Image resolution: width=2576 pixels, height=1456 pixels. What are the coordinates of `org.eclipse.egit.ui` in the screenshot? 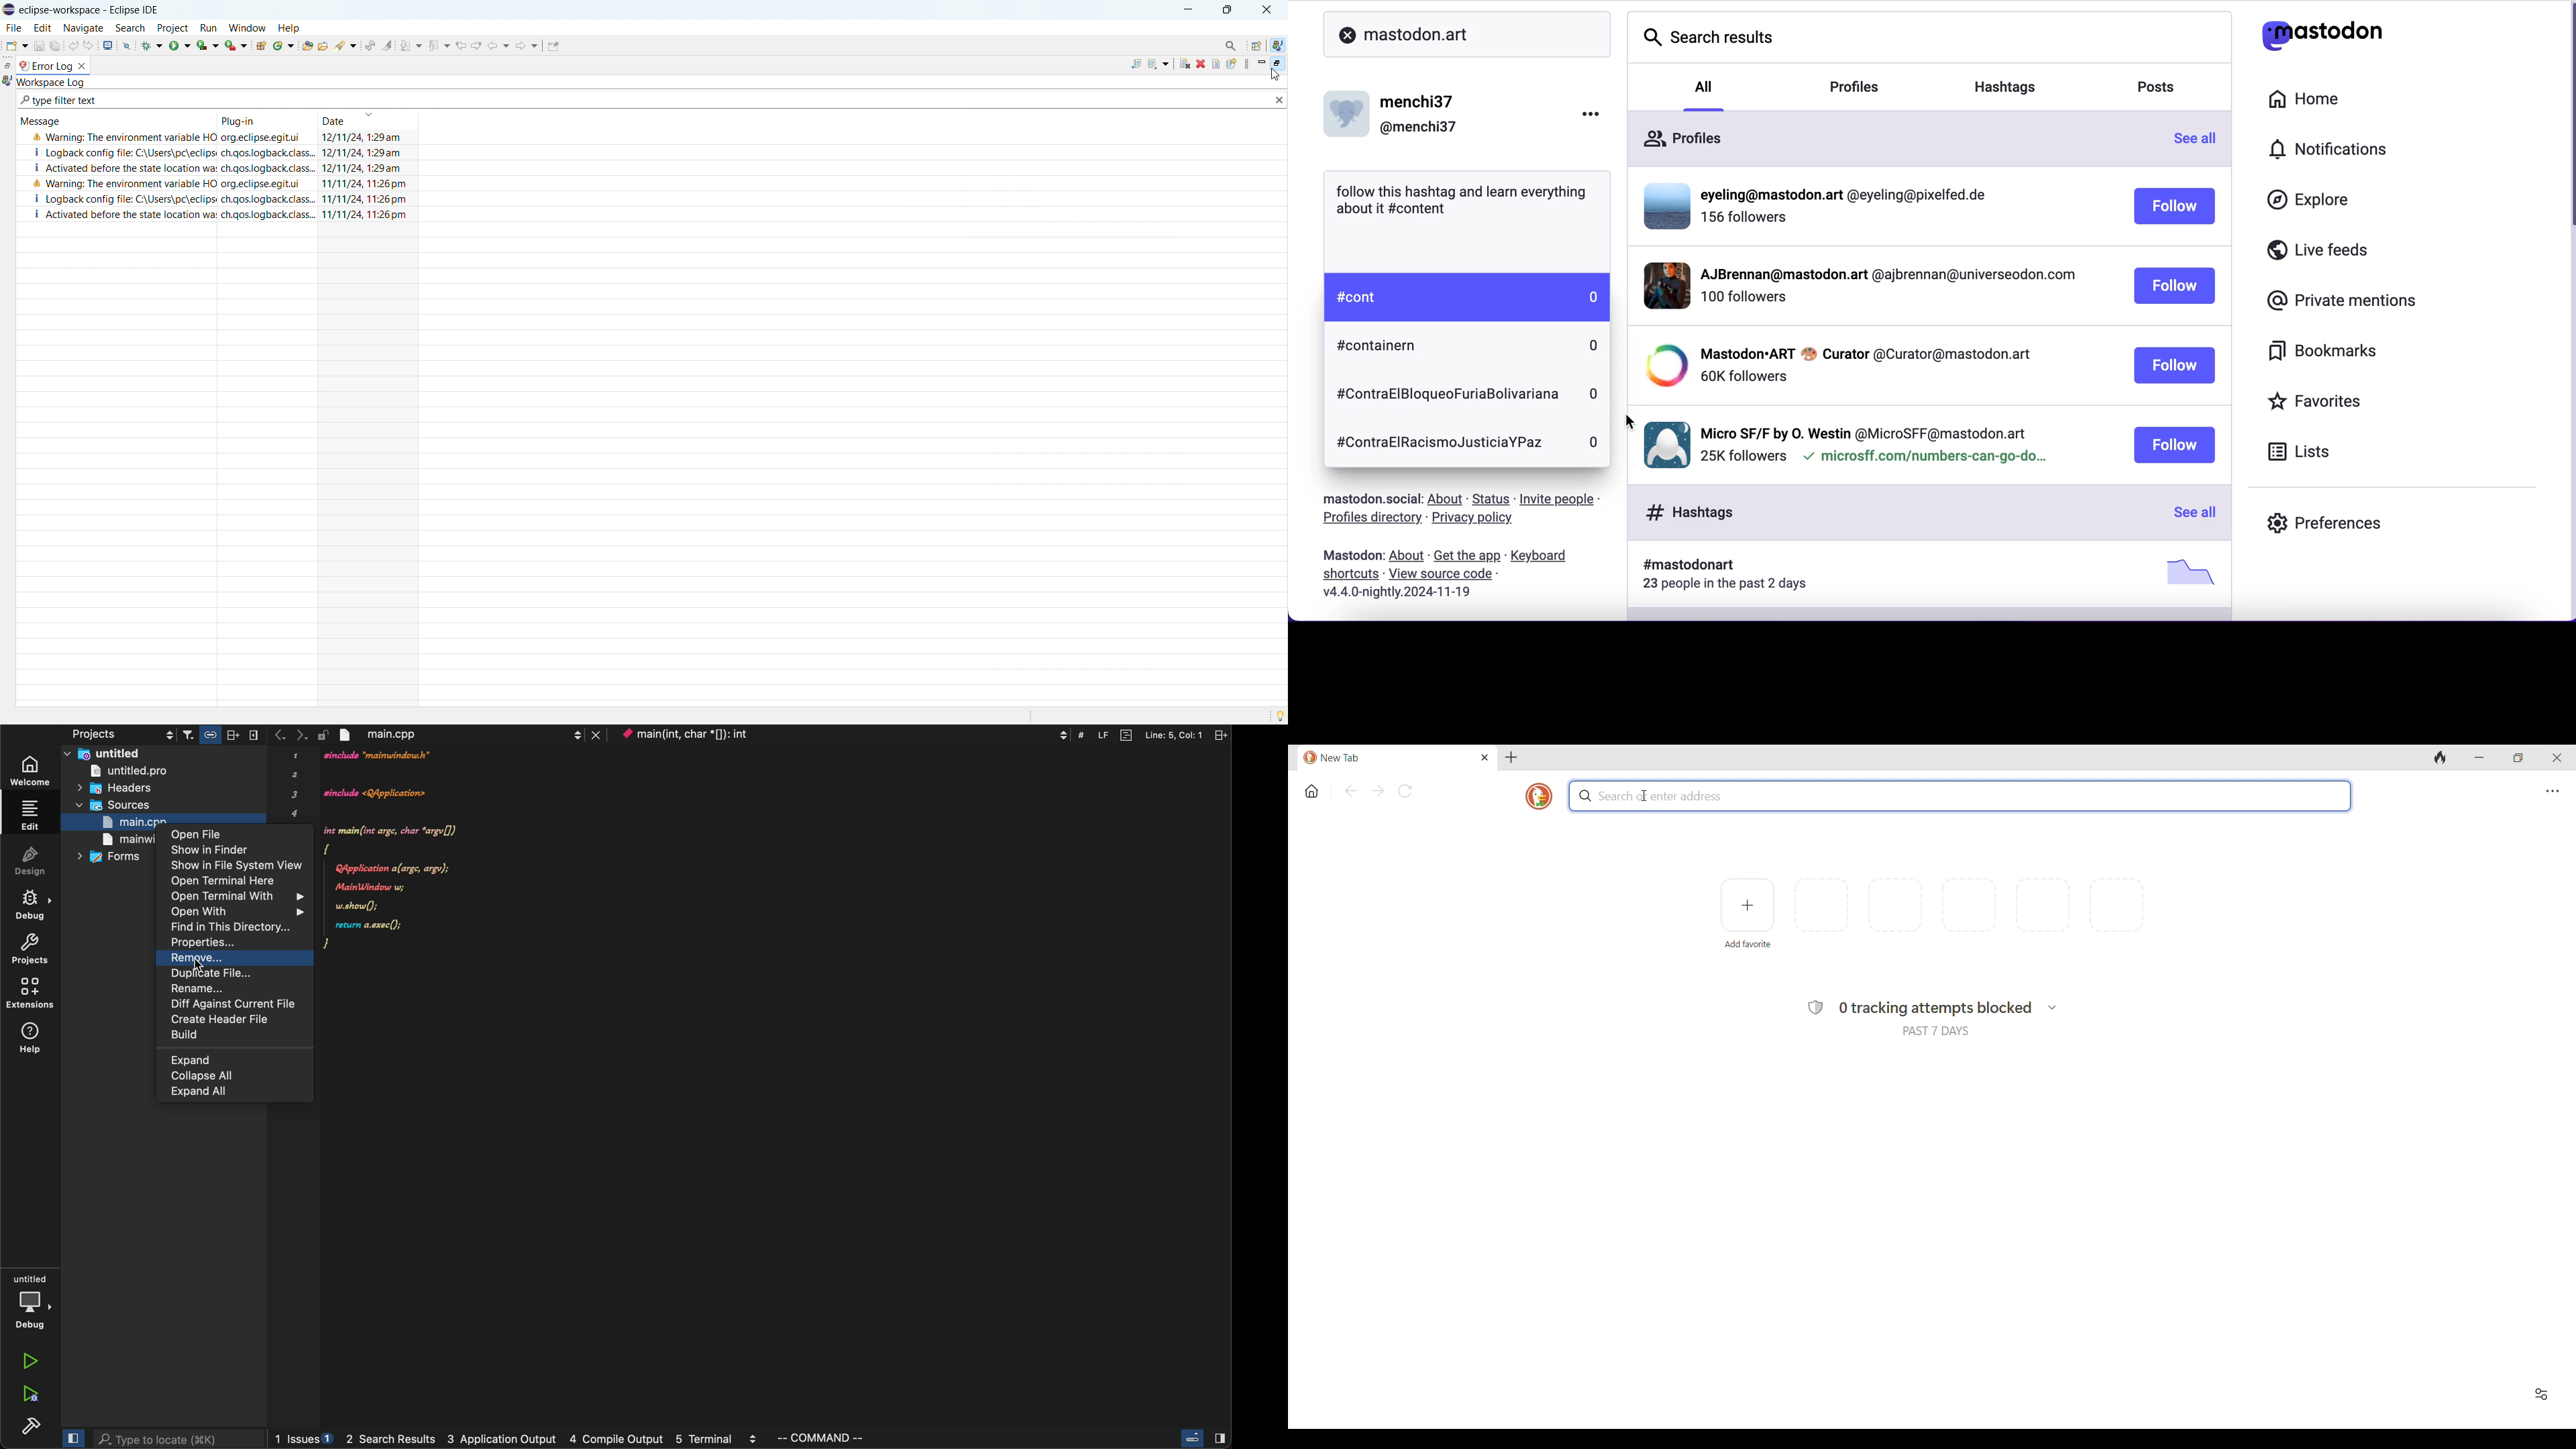 It's located at (267, 138).